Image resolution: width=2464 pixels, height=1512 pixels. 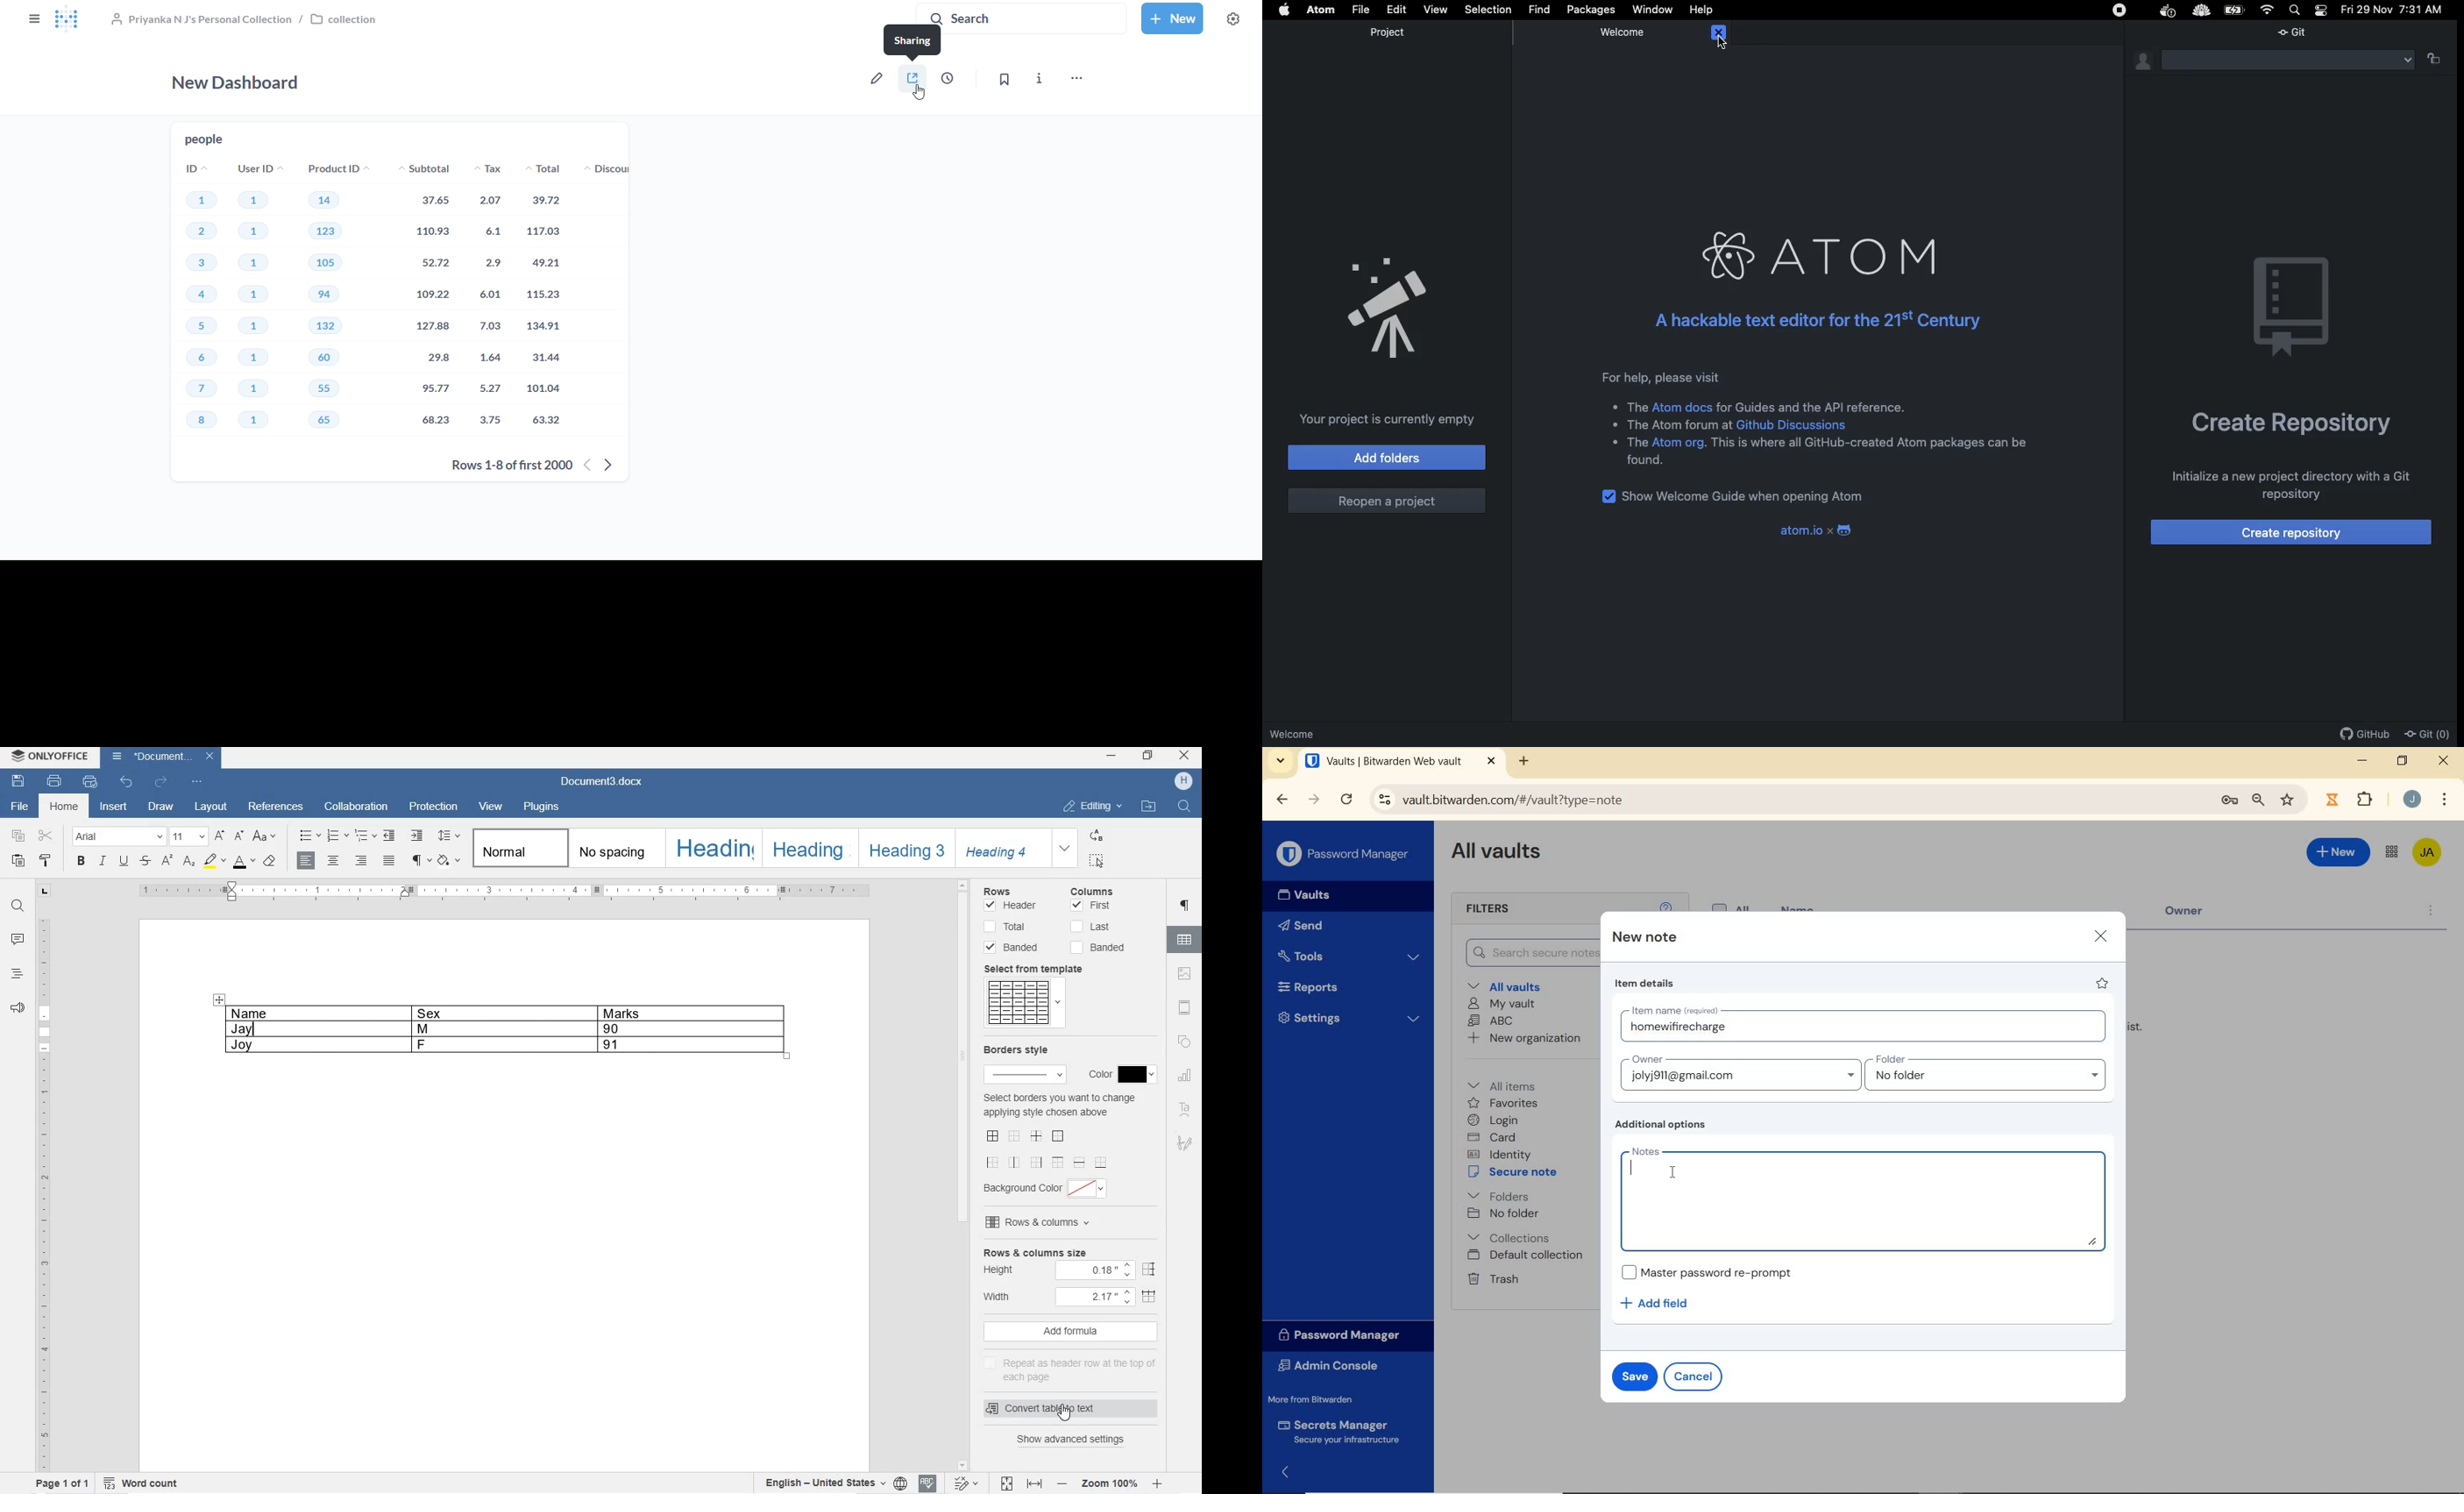 What do you see at coordinates (338, 834) in the screenshot?
I see `NUMBERING` at bounding box center [338, 834].